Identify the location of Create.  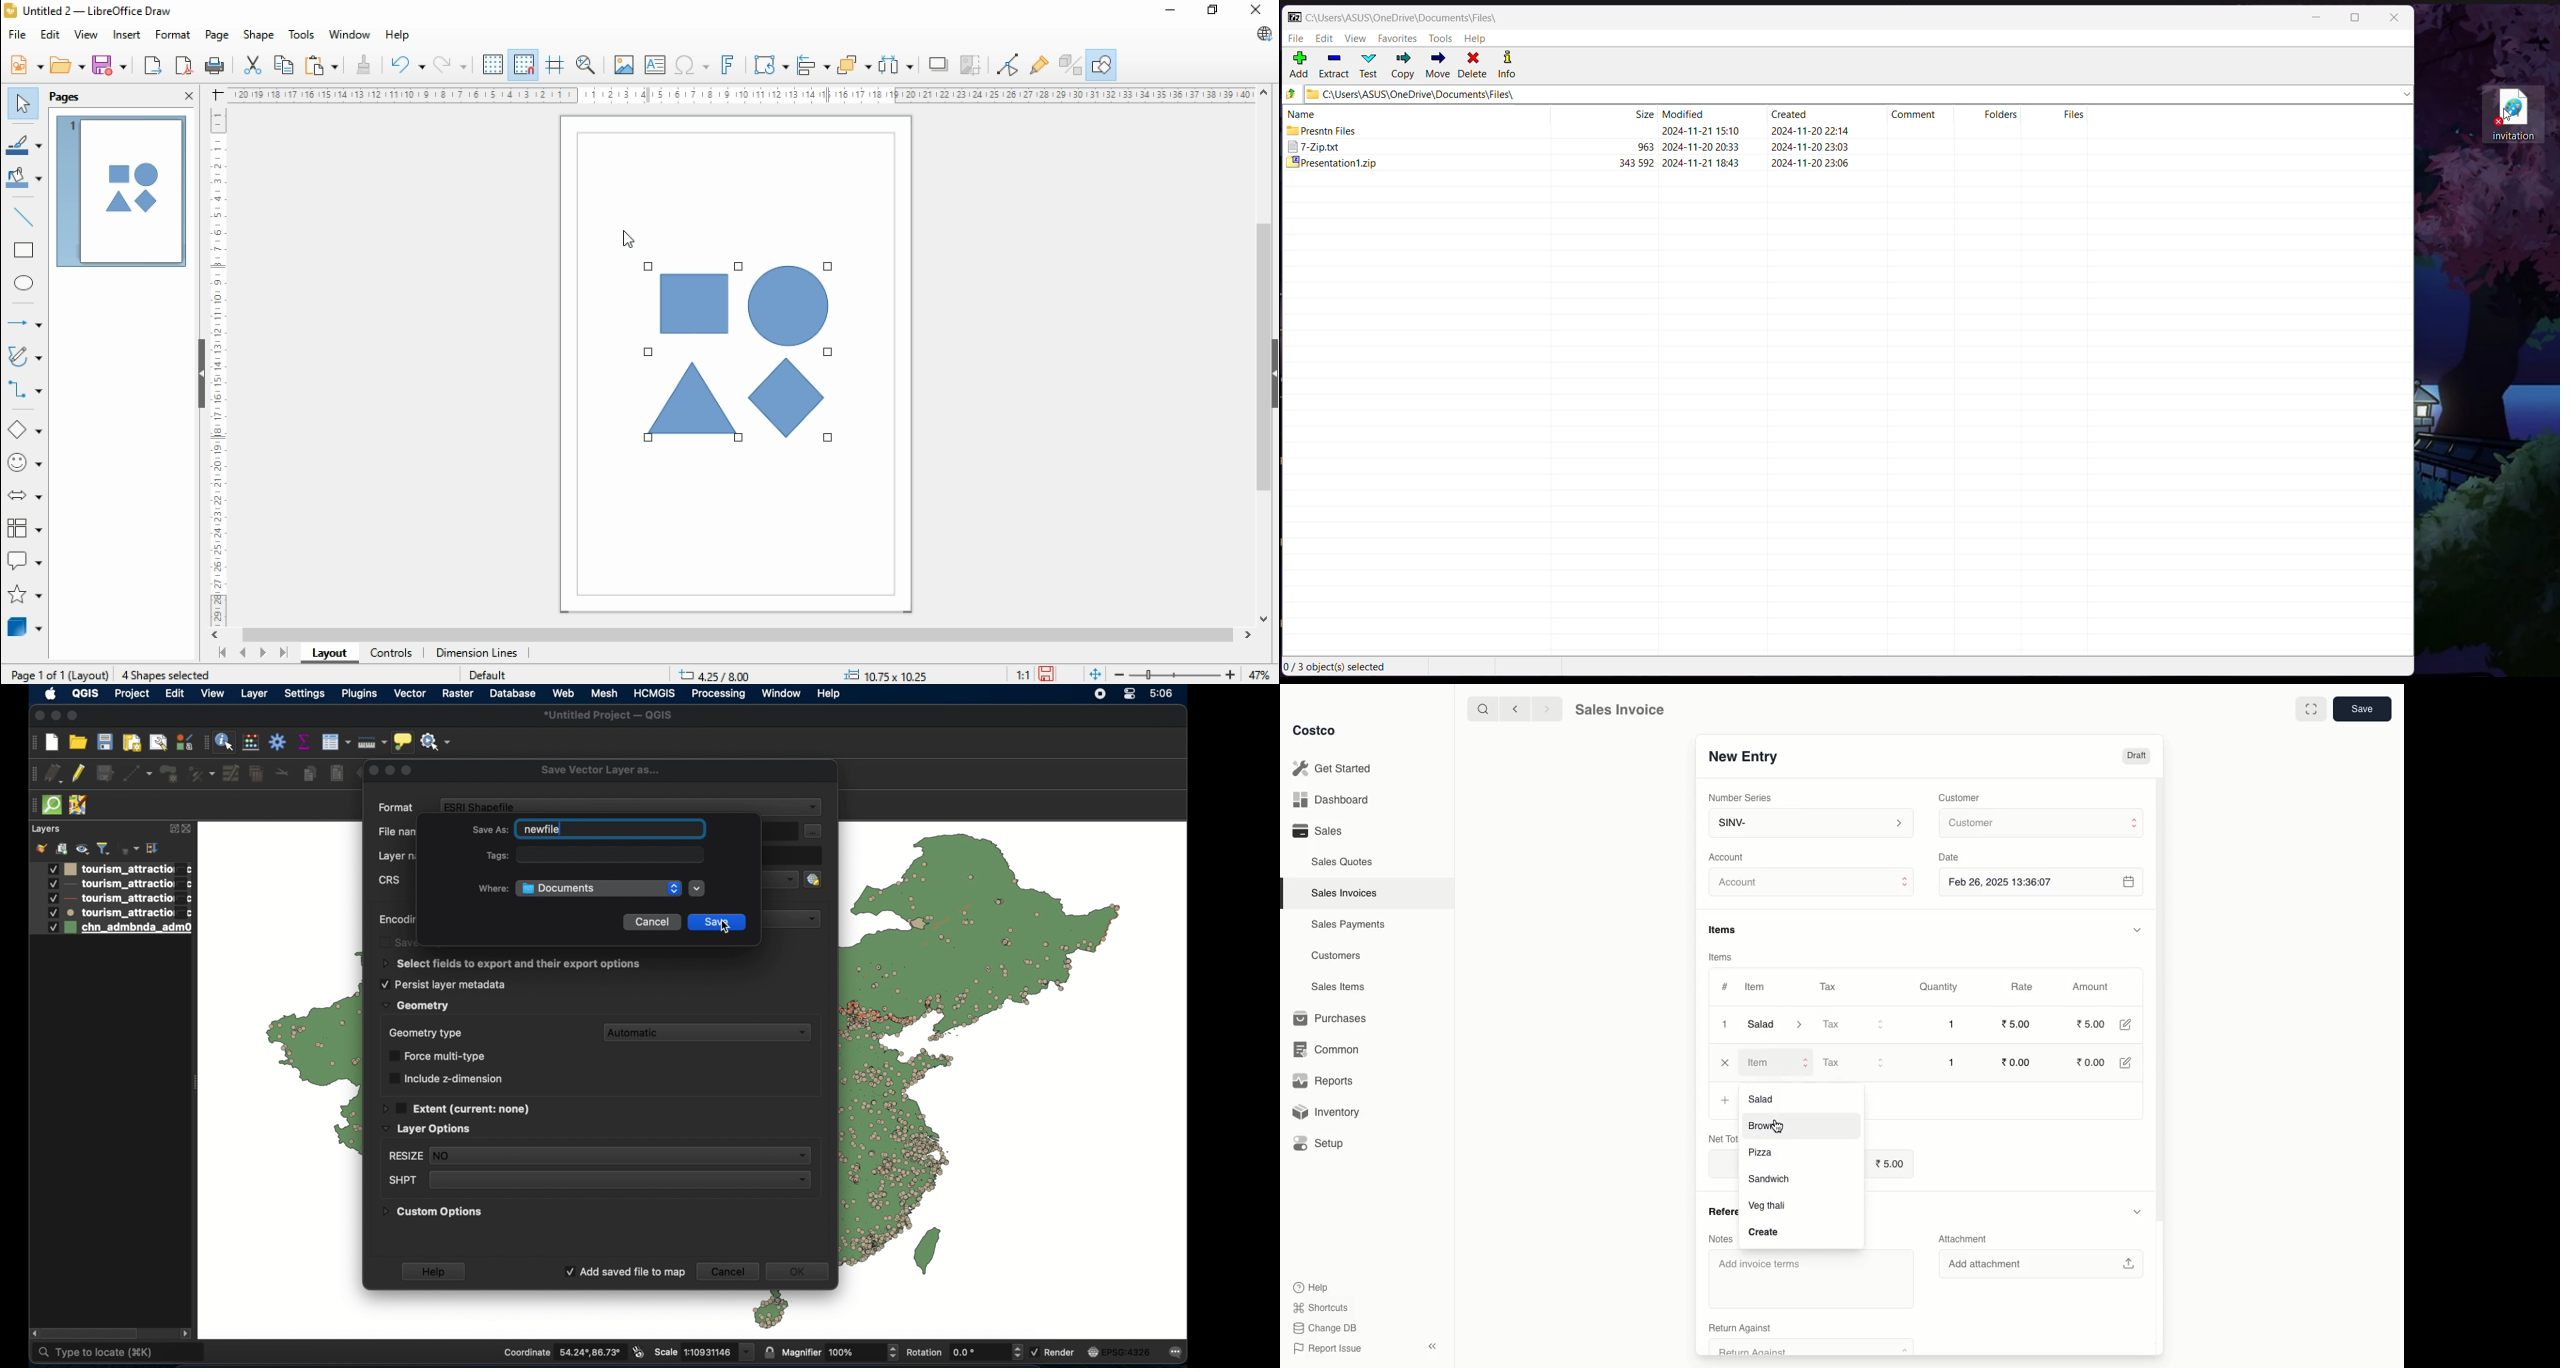
(1761, 1231).